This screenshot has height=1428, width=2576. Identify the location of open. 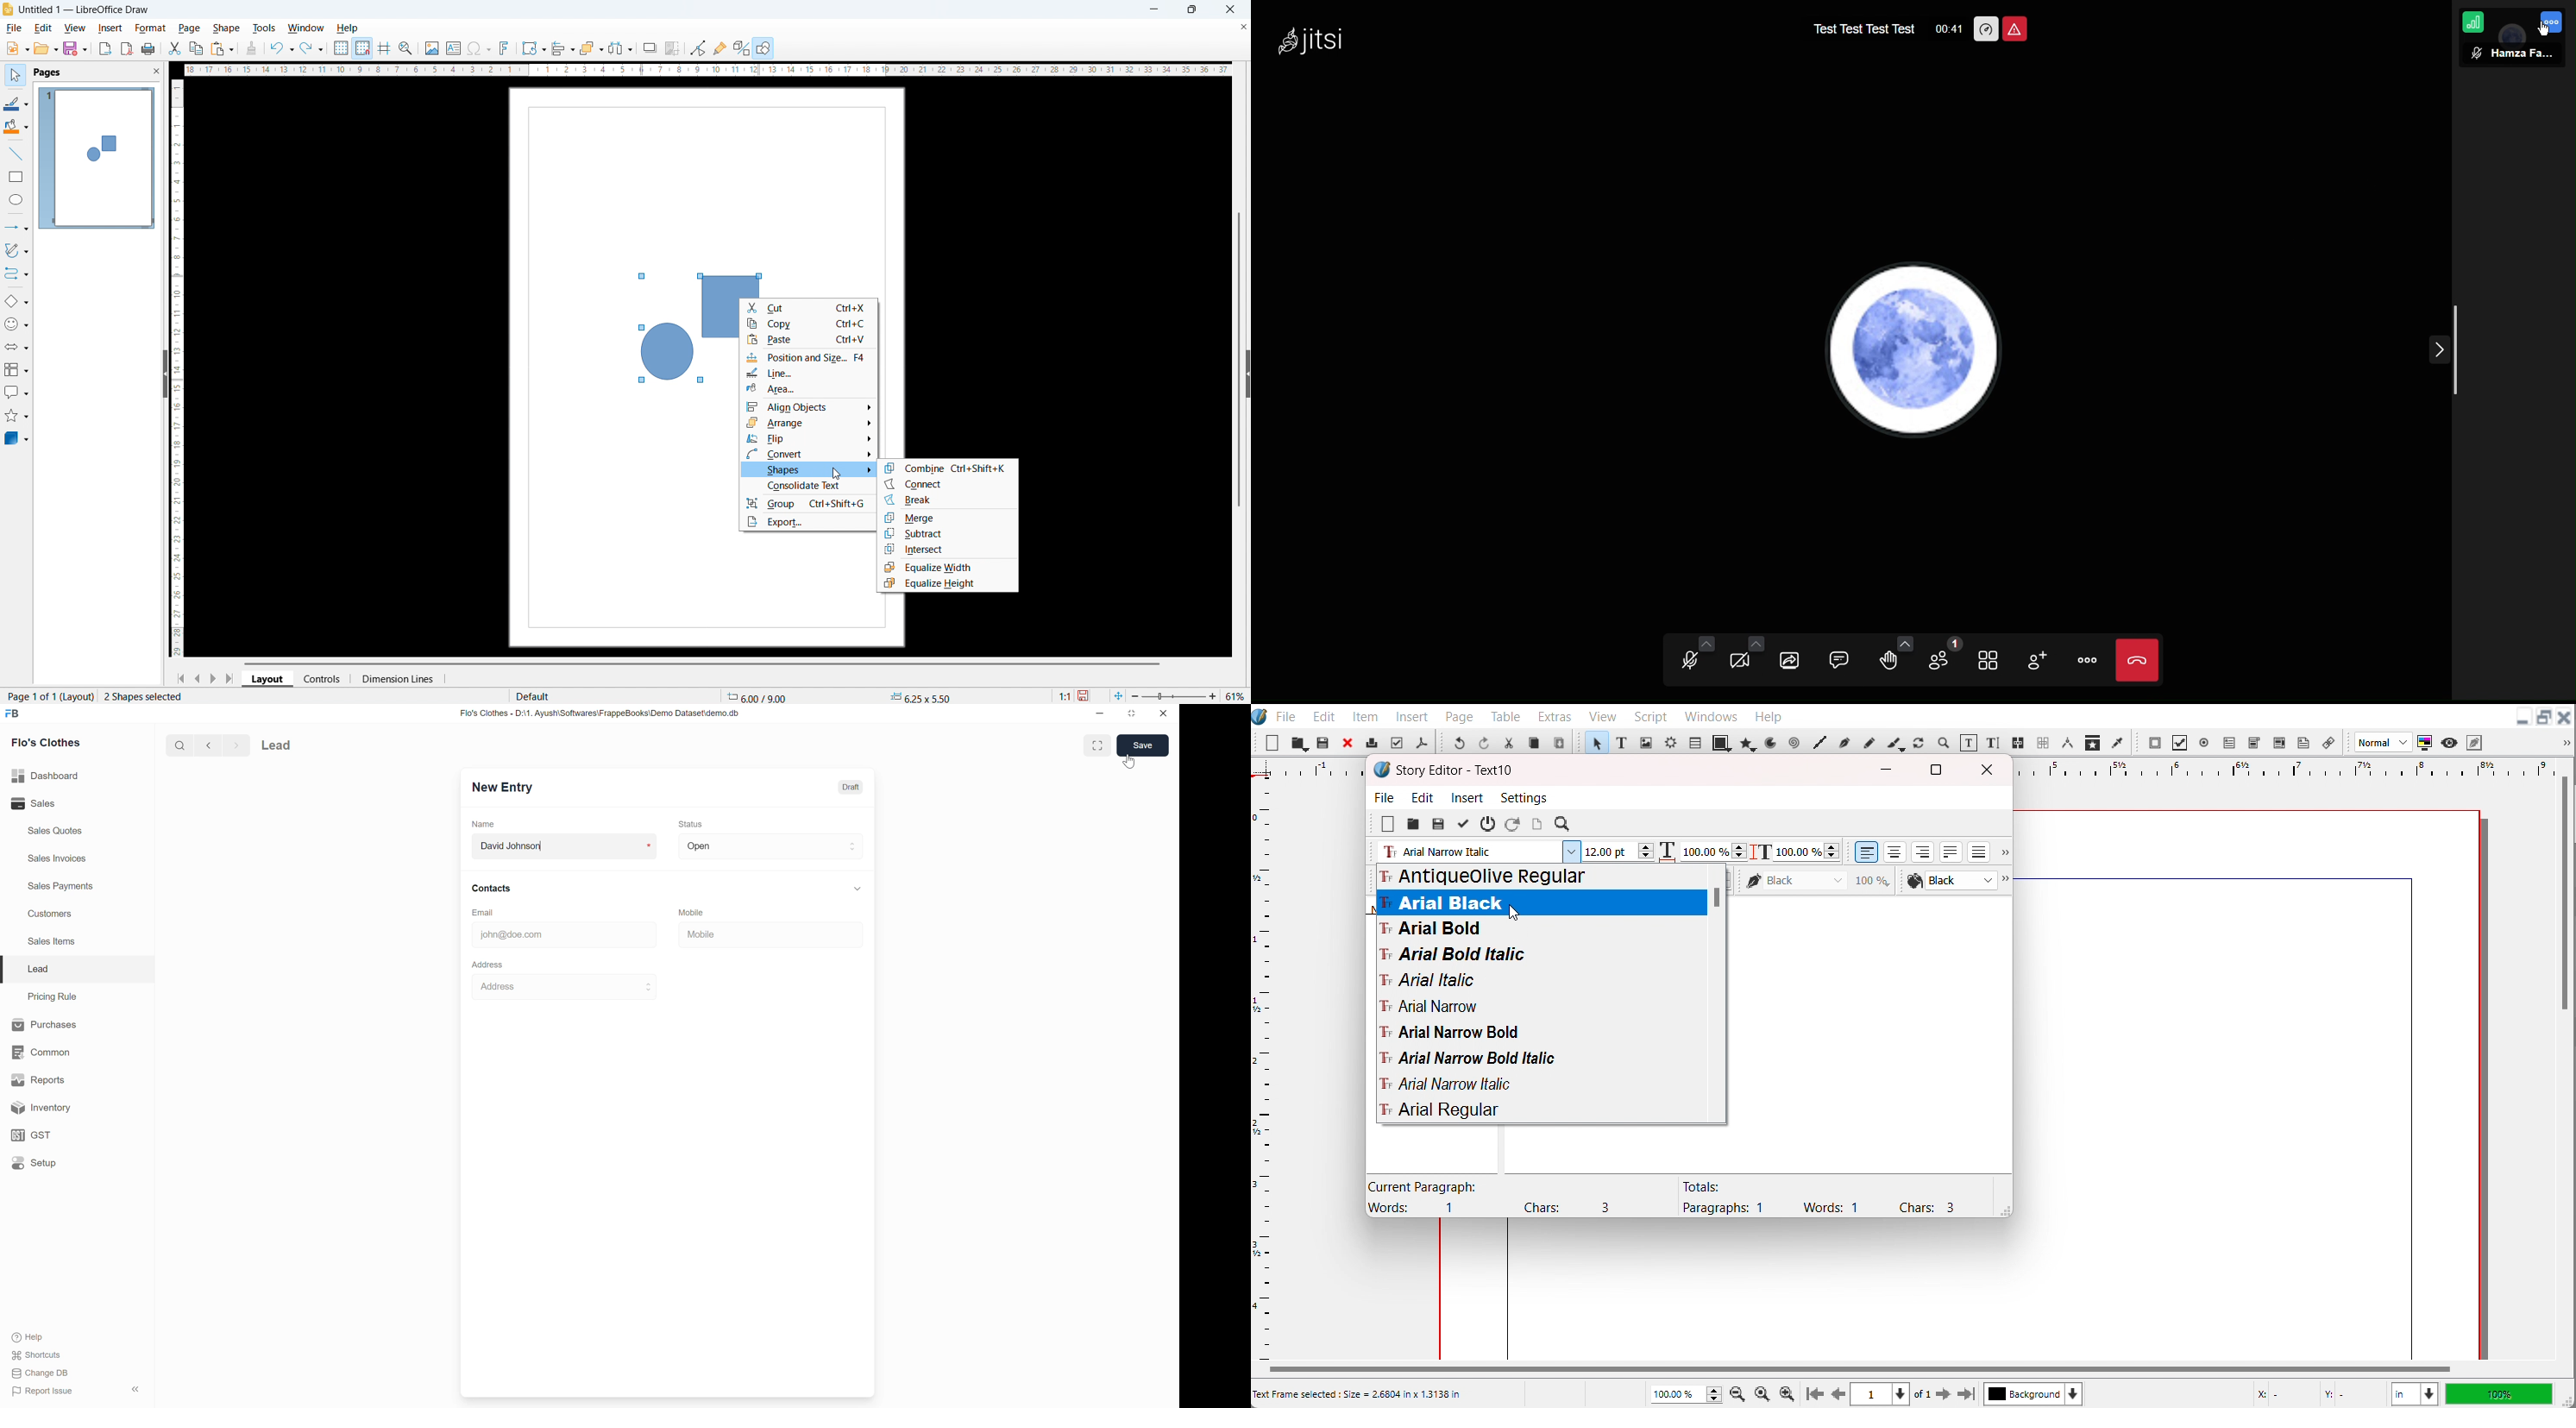
(1412, 825).